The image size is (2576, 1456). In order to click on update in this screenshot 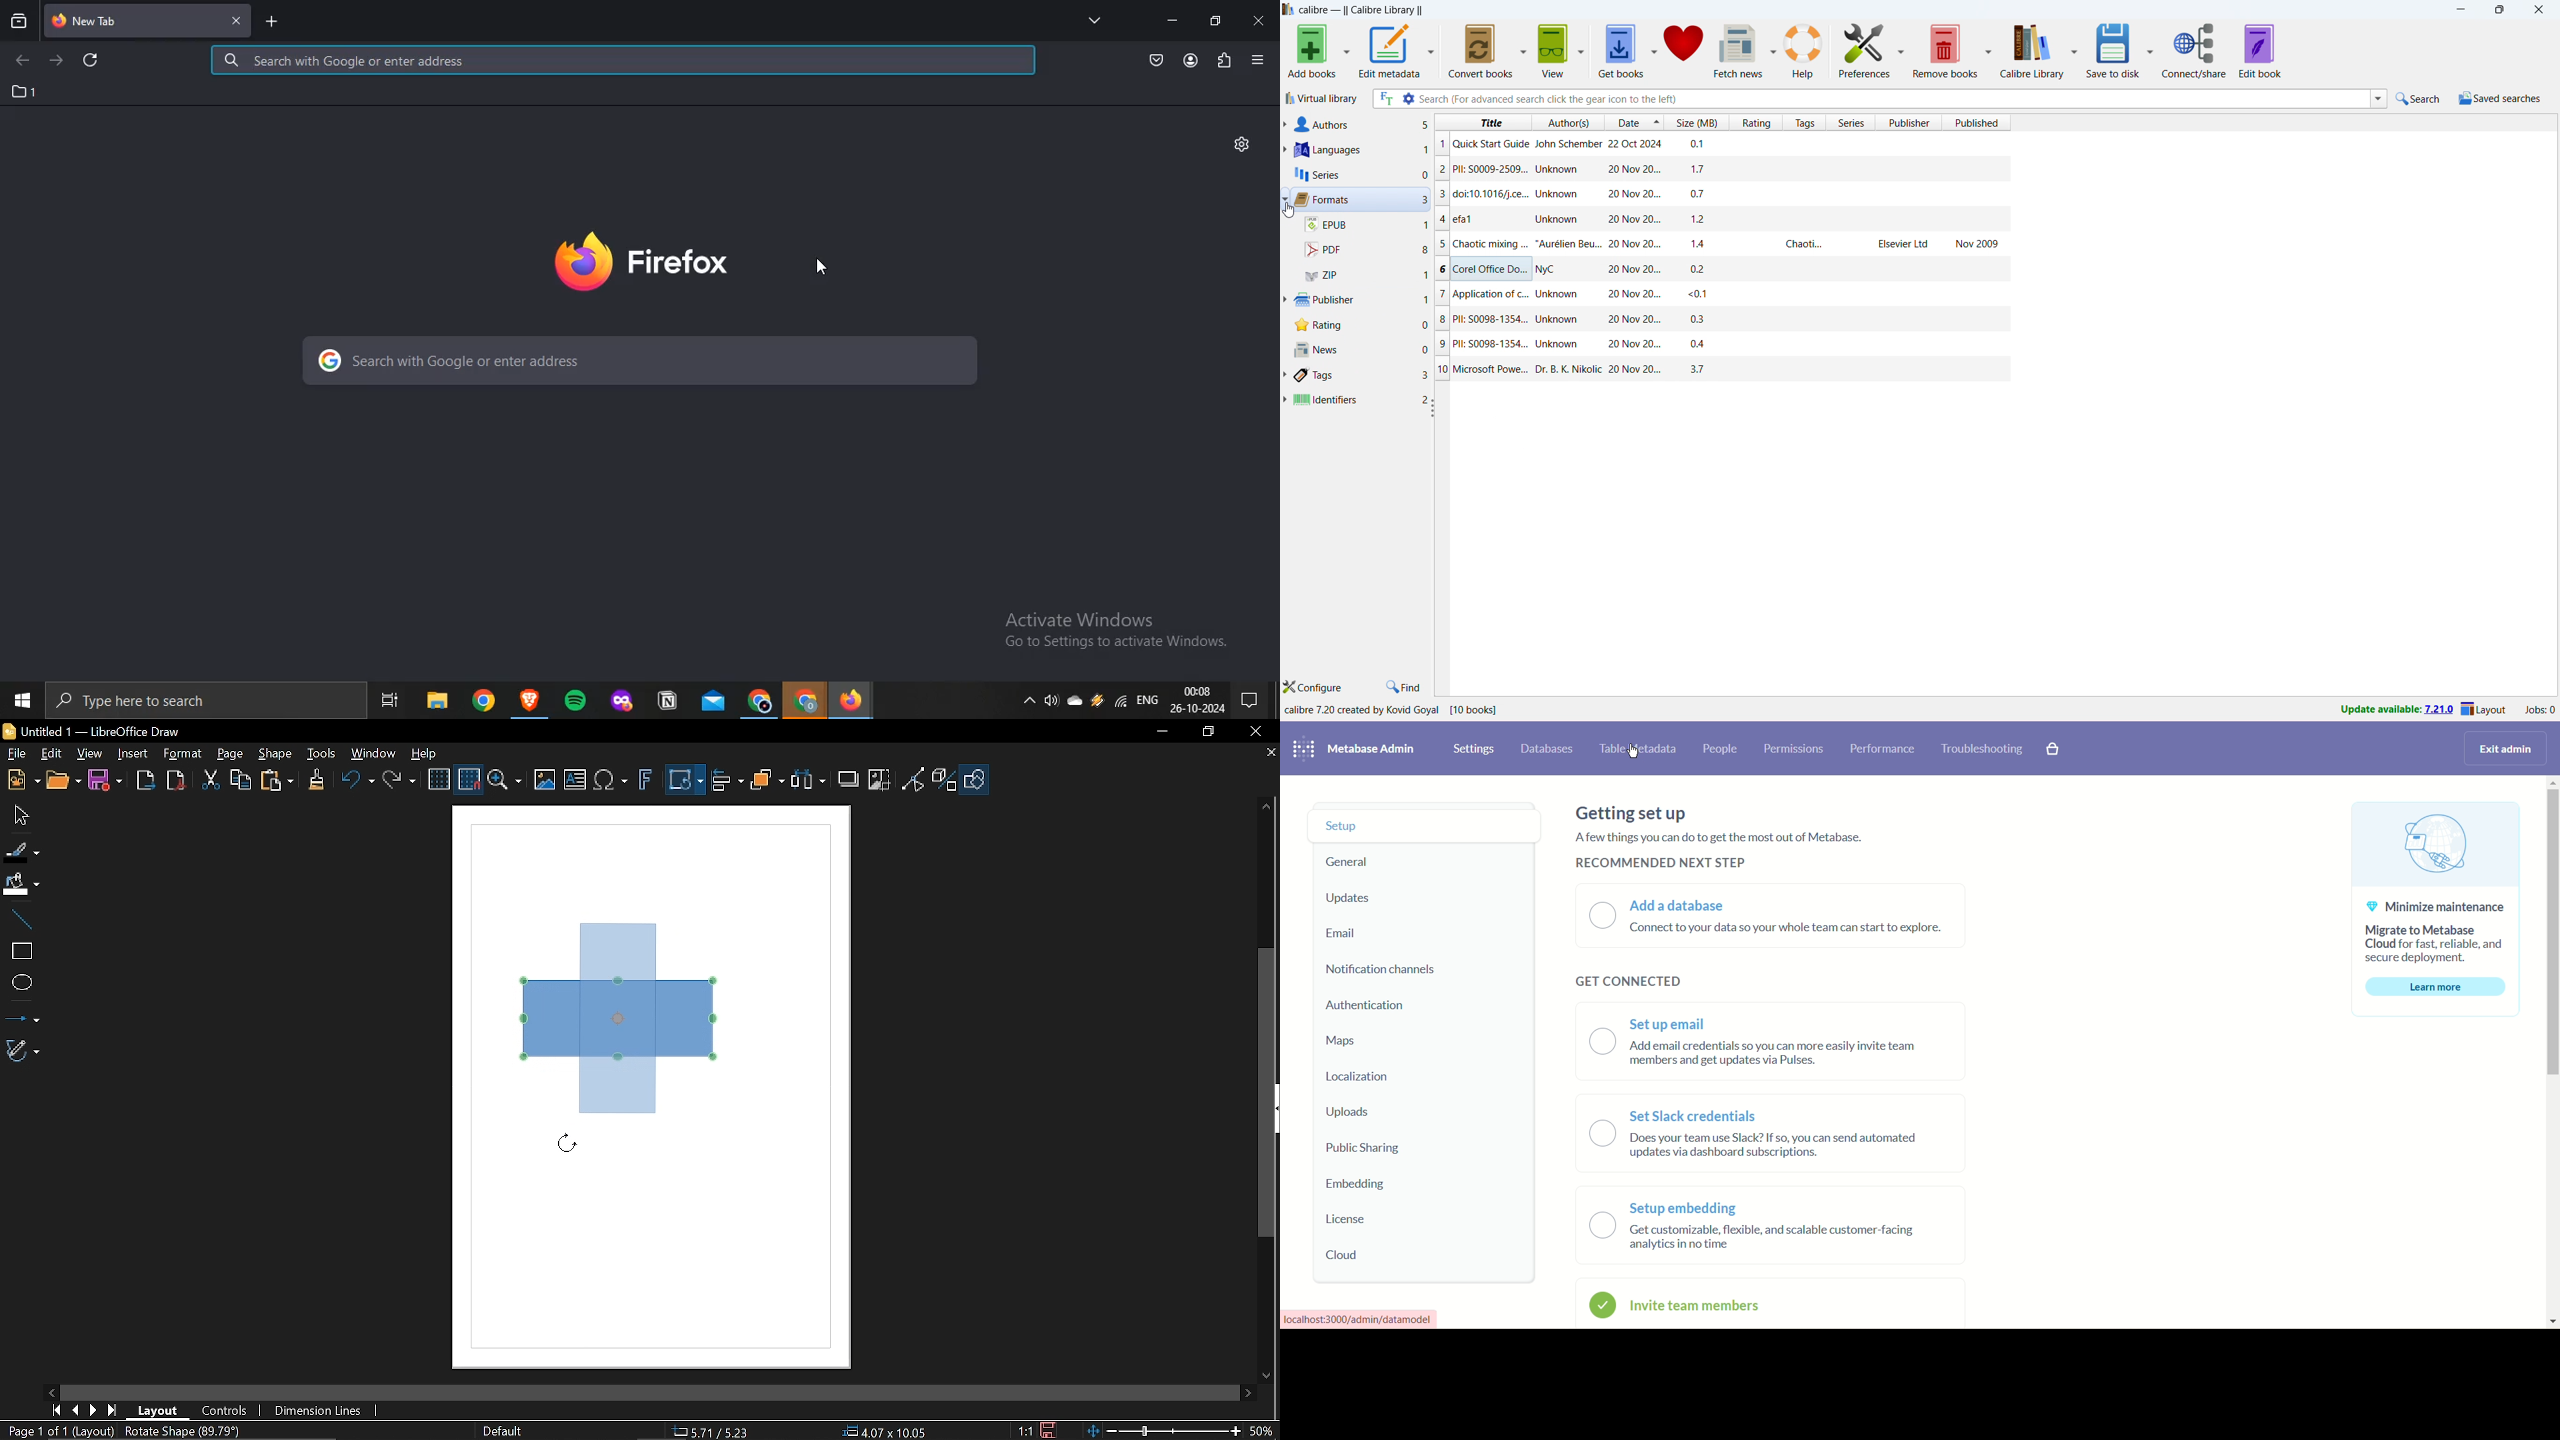, I will do `click(2395, 709)`.